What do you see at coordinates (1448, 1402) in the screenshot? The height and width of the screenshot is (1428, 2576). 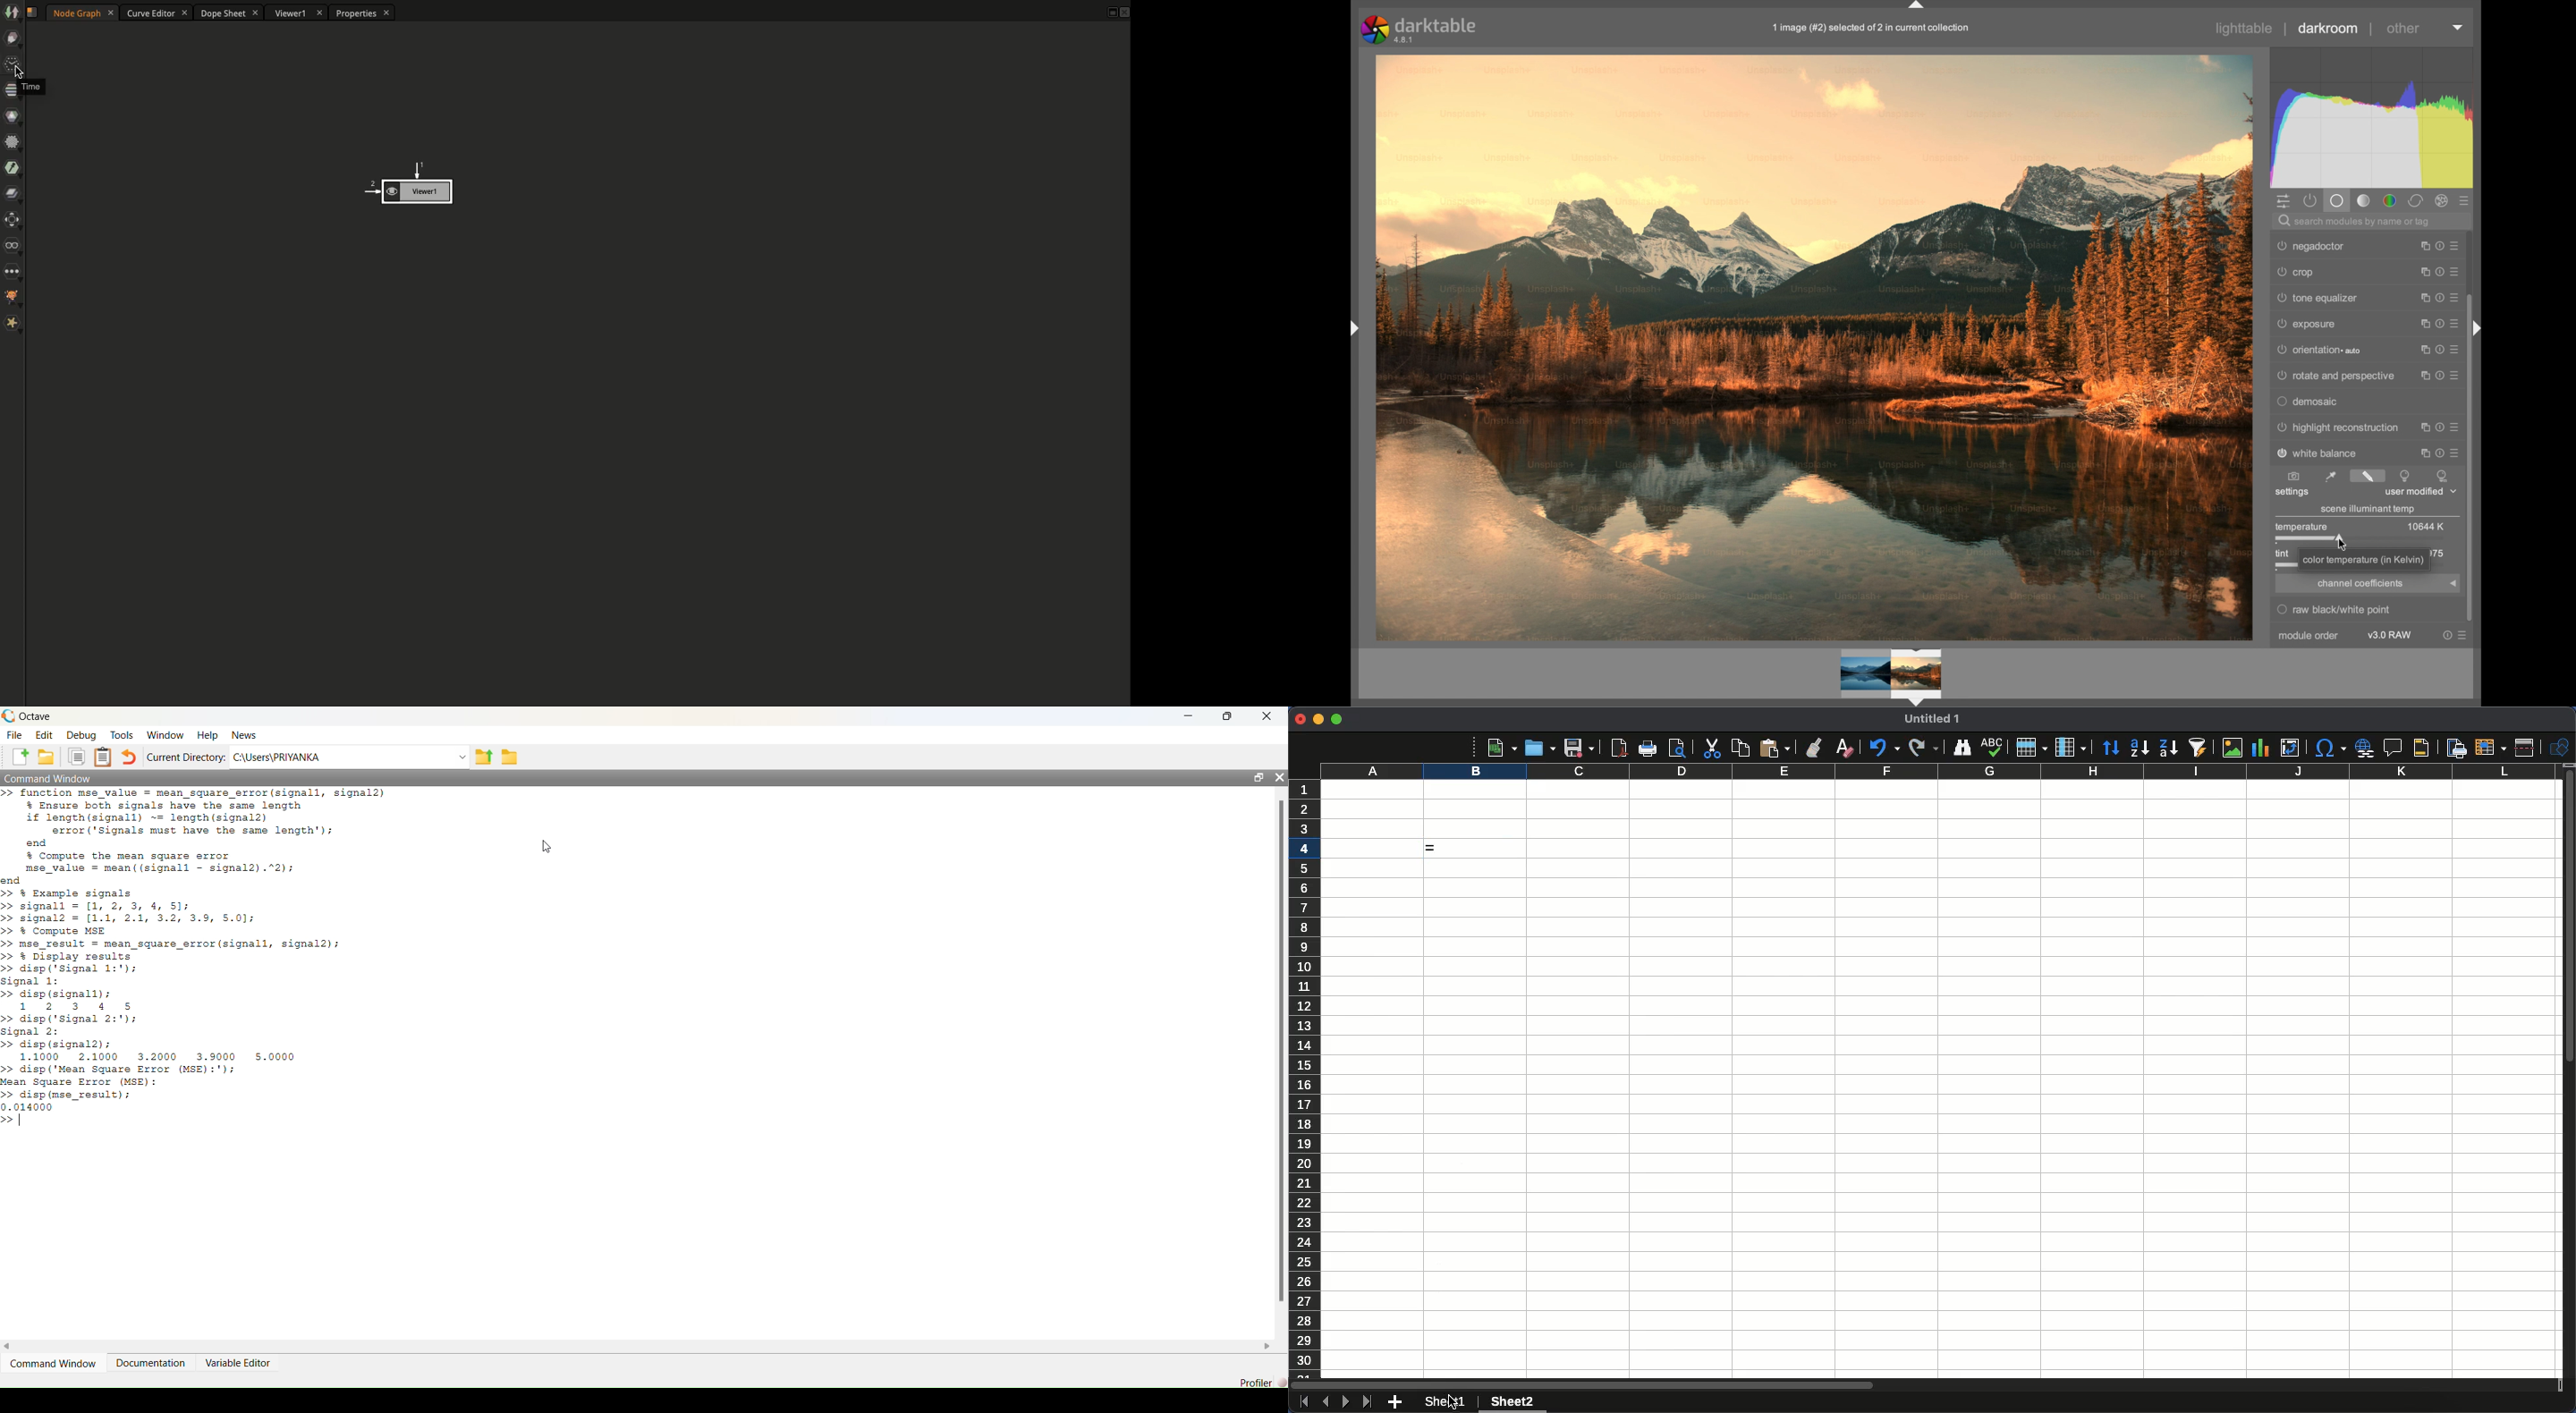 I see `Sheet 1` at bounding box center [1448, 1402].